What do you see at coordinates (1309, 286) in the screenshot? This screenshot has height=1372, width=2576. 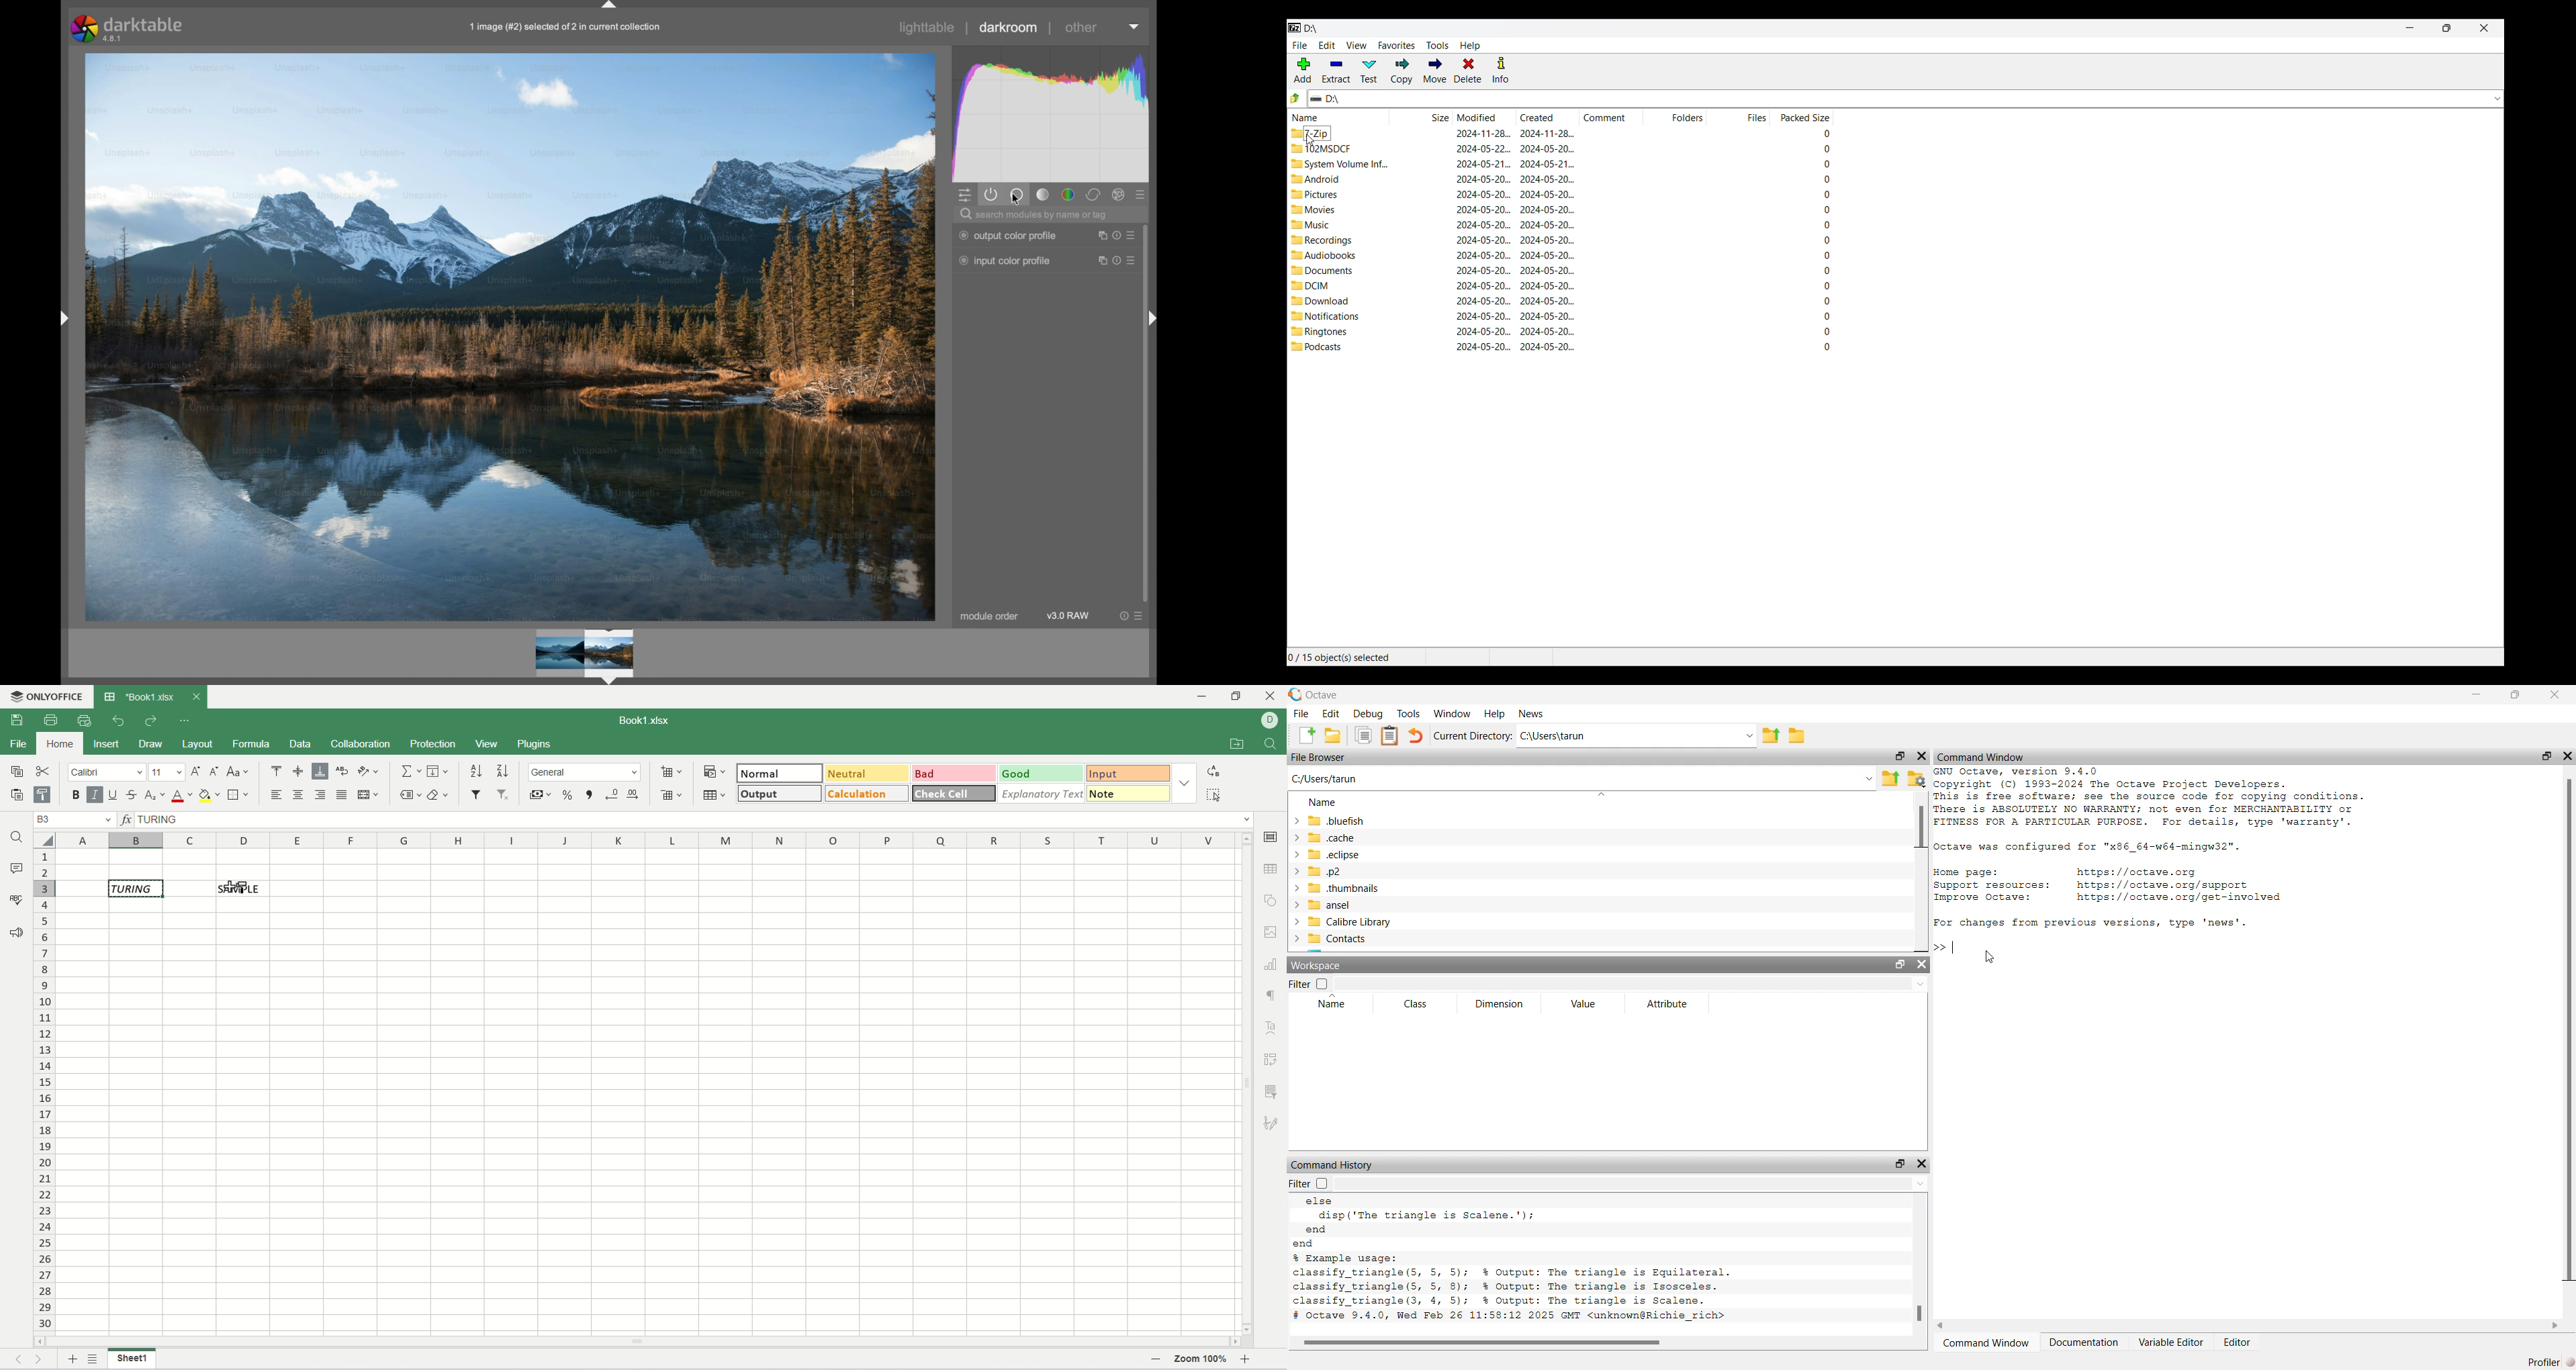 I see `folder` at bounding box center [1309, 286].